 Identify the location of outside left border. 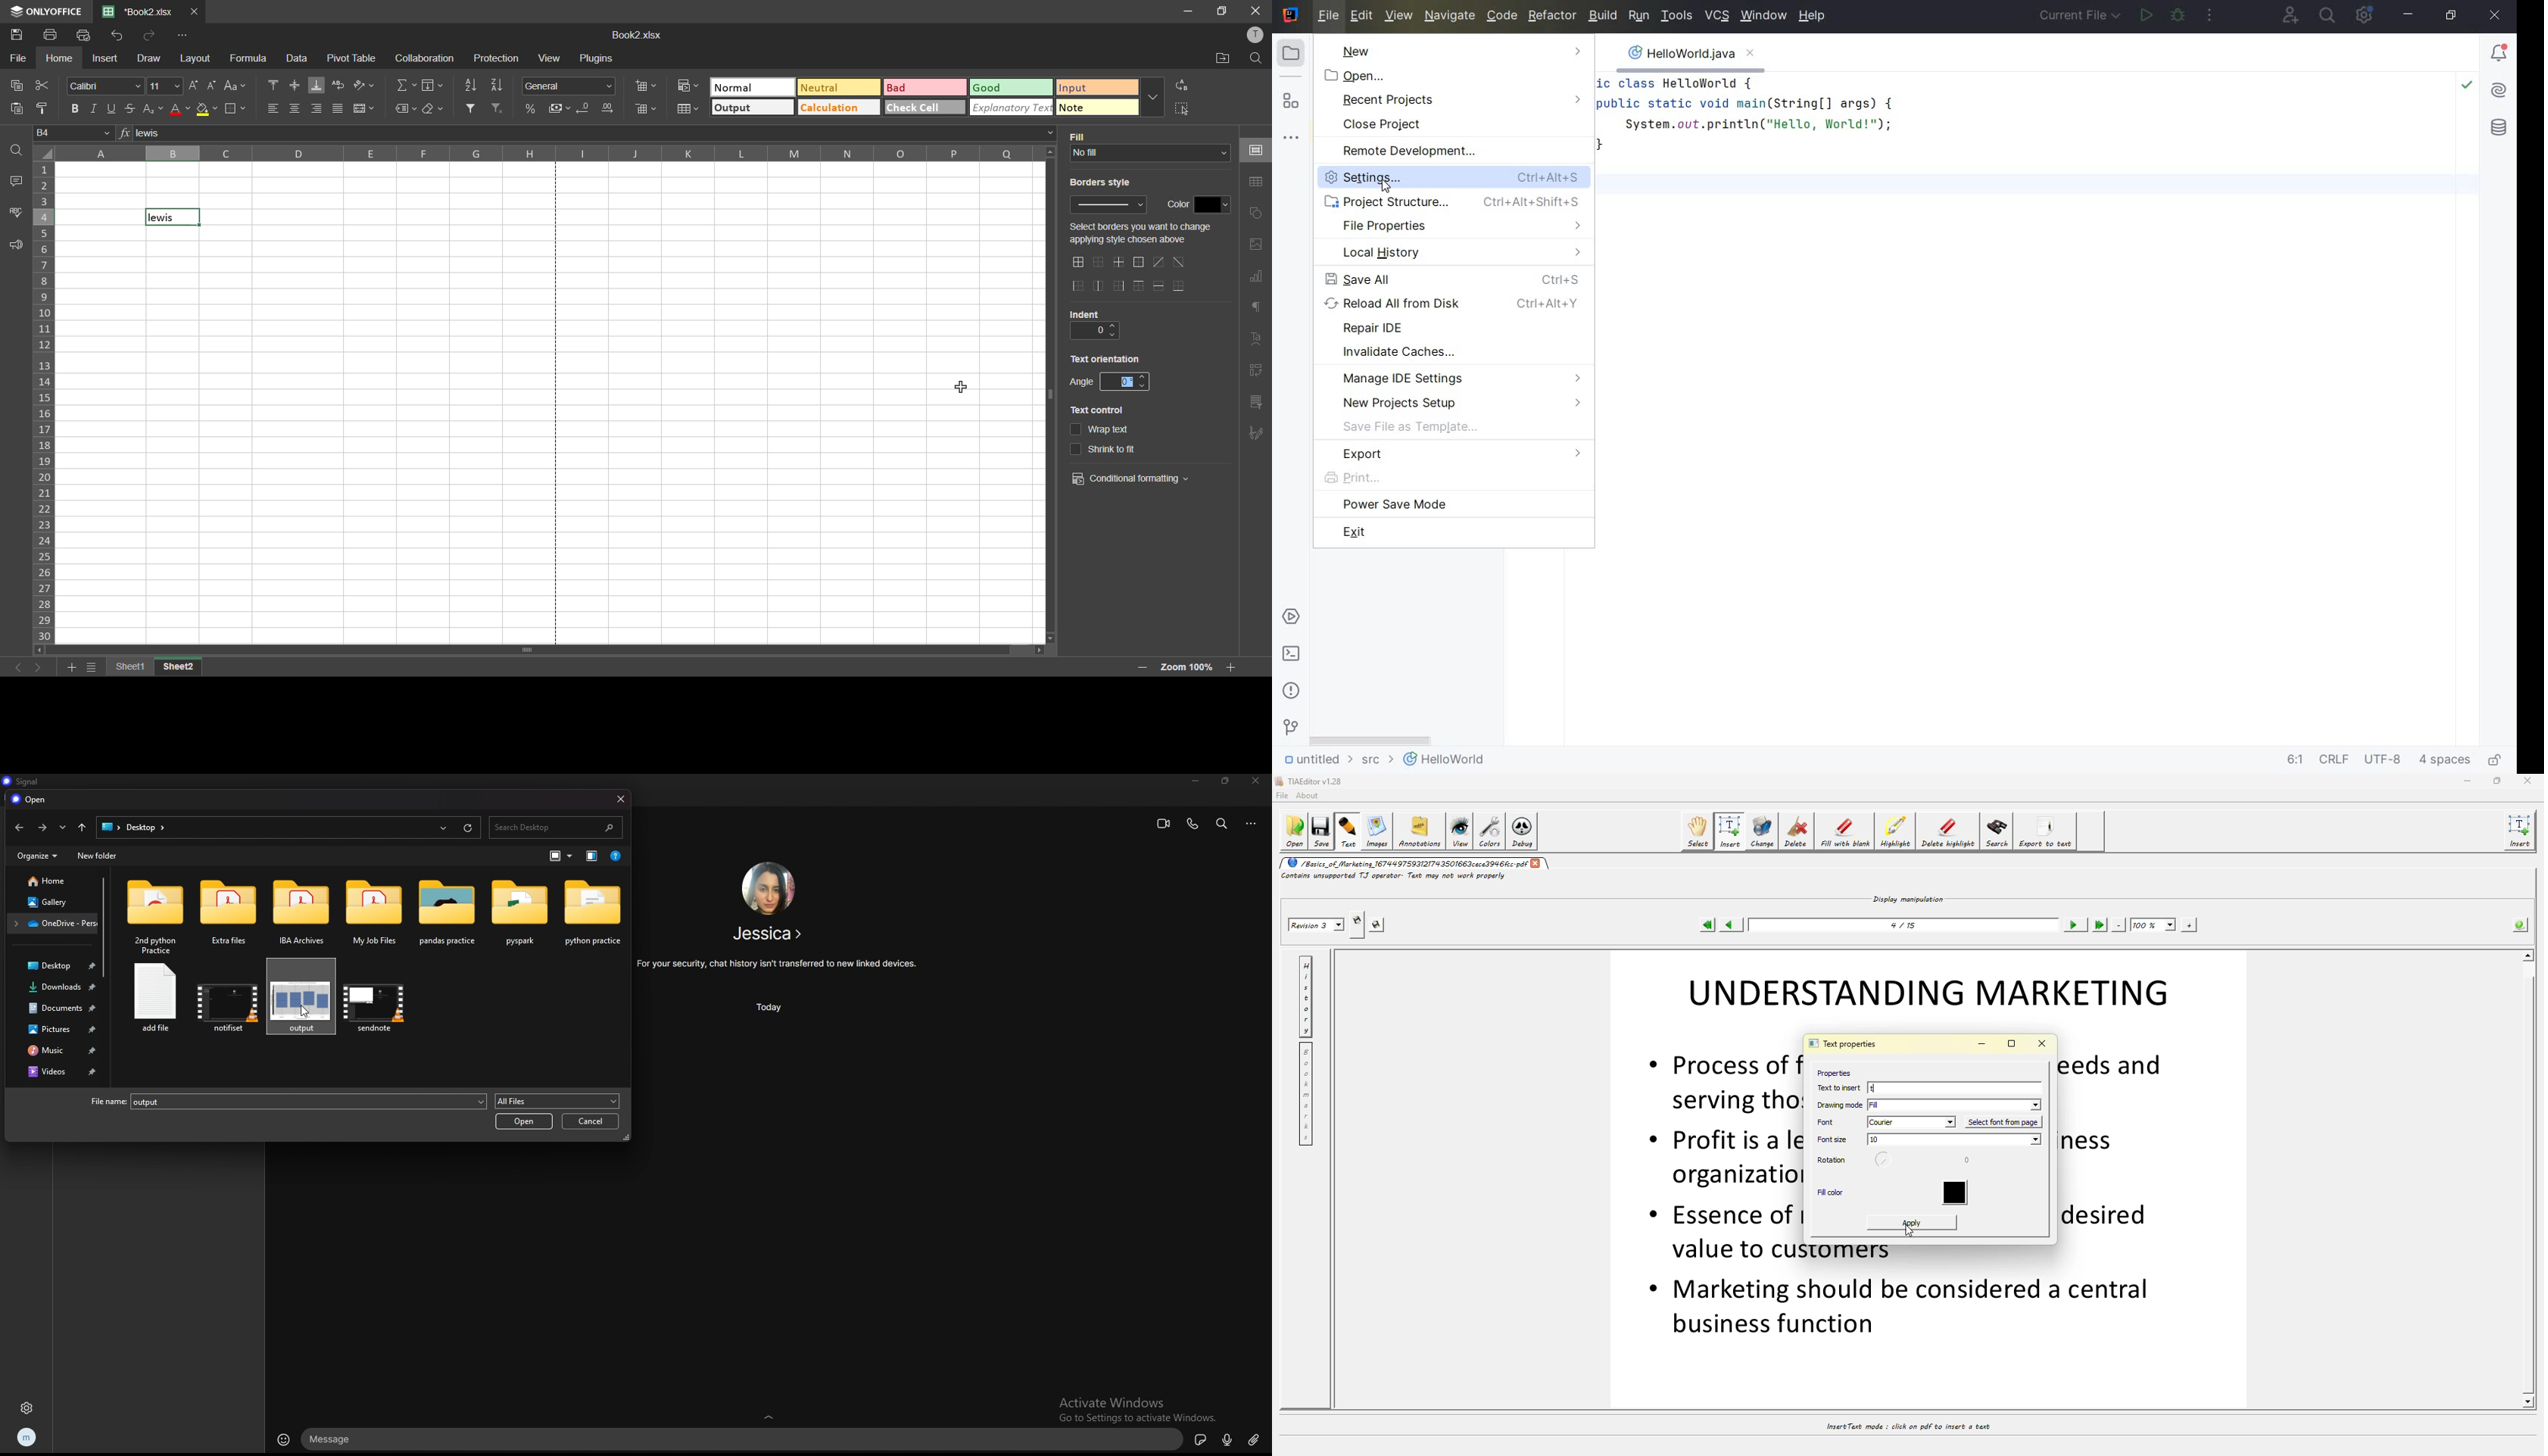
(1078, 287).